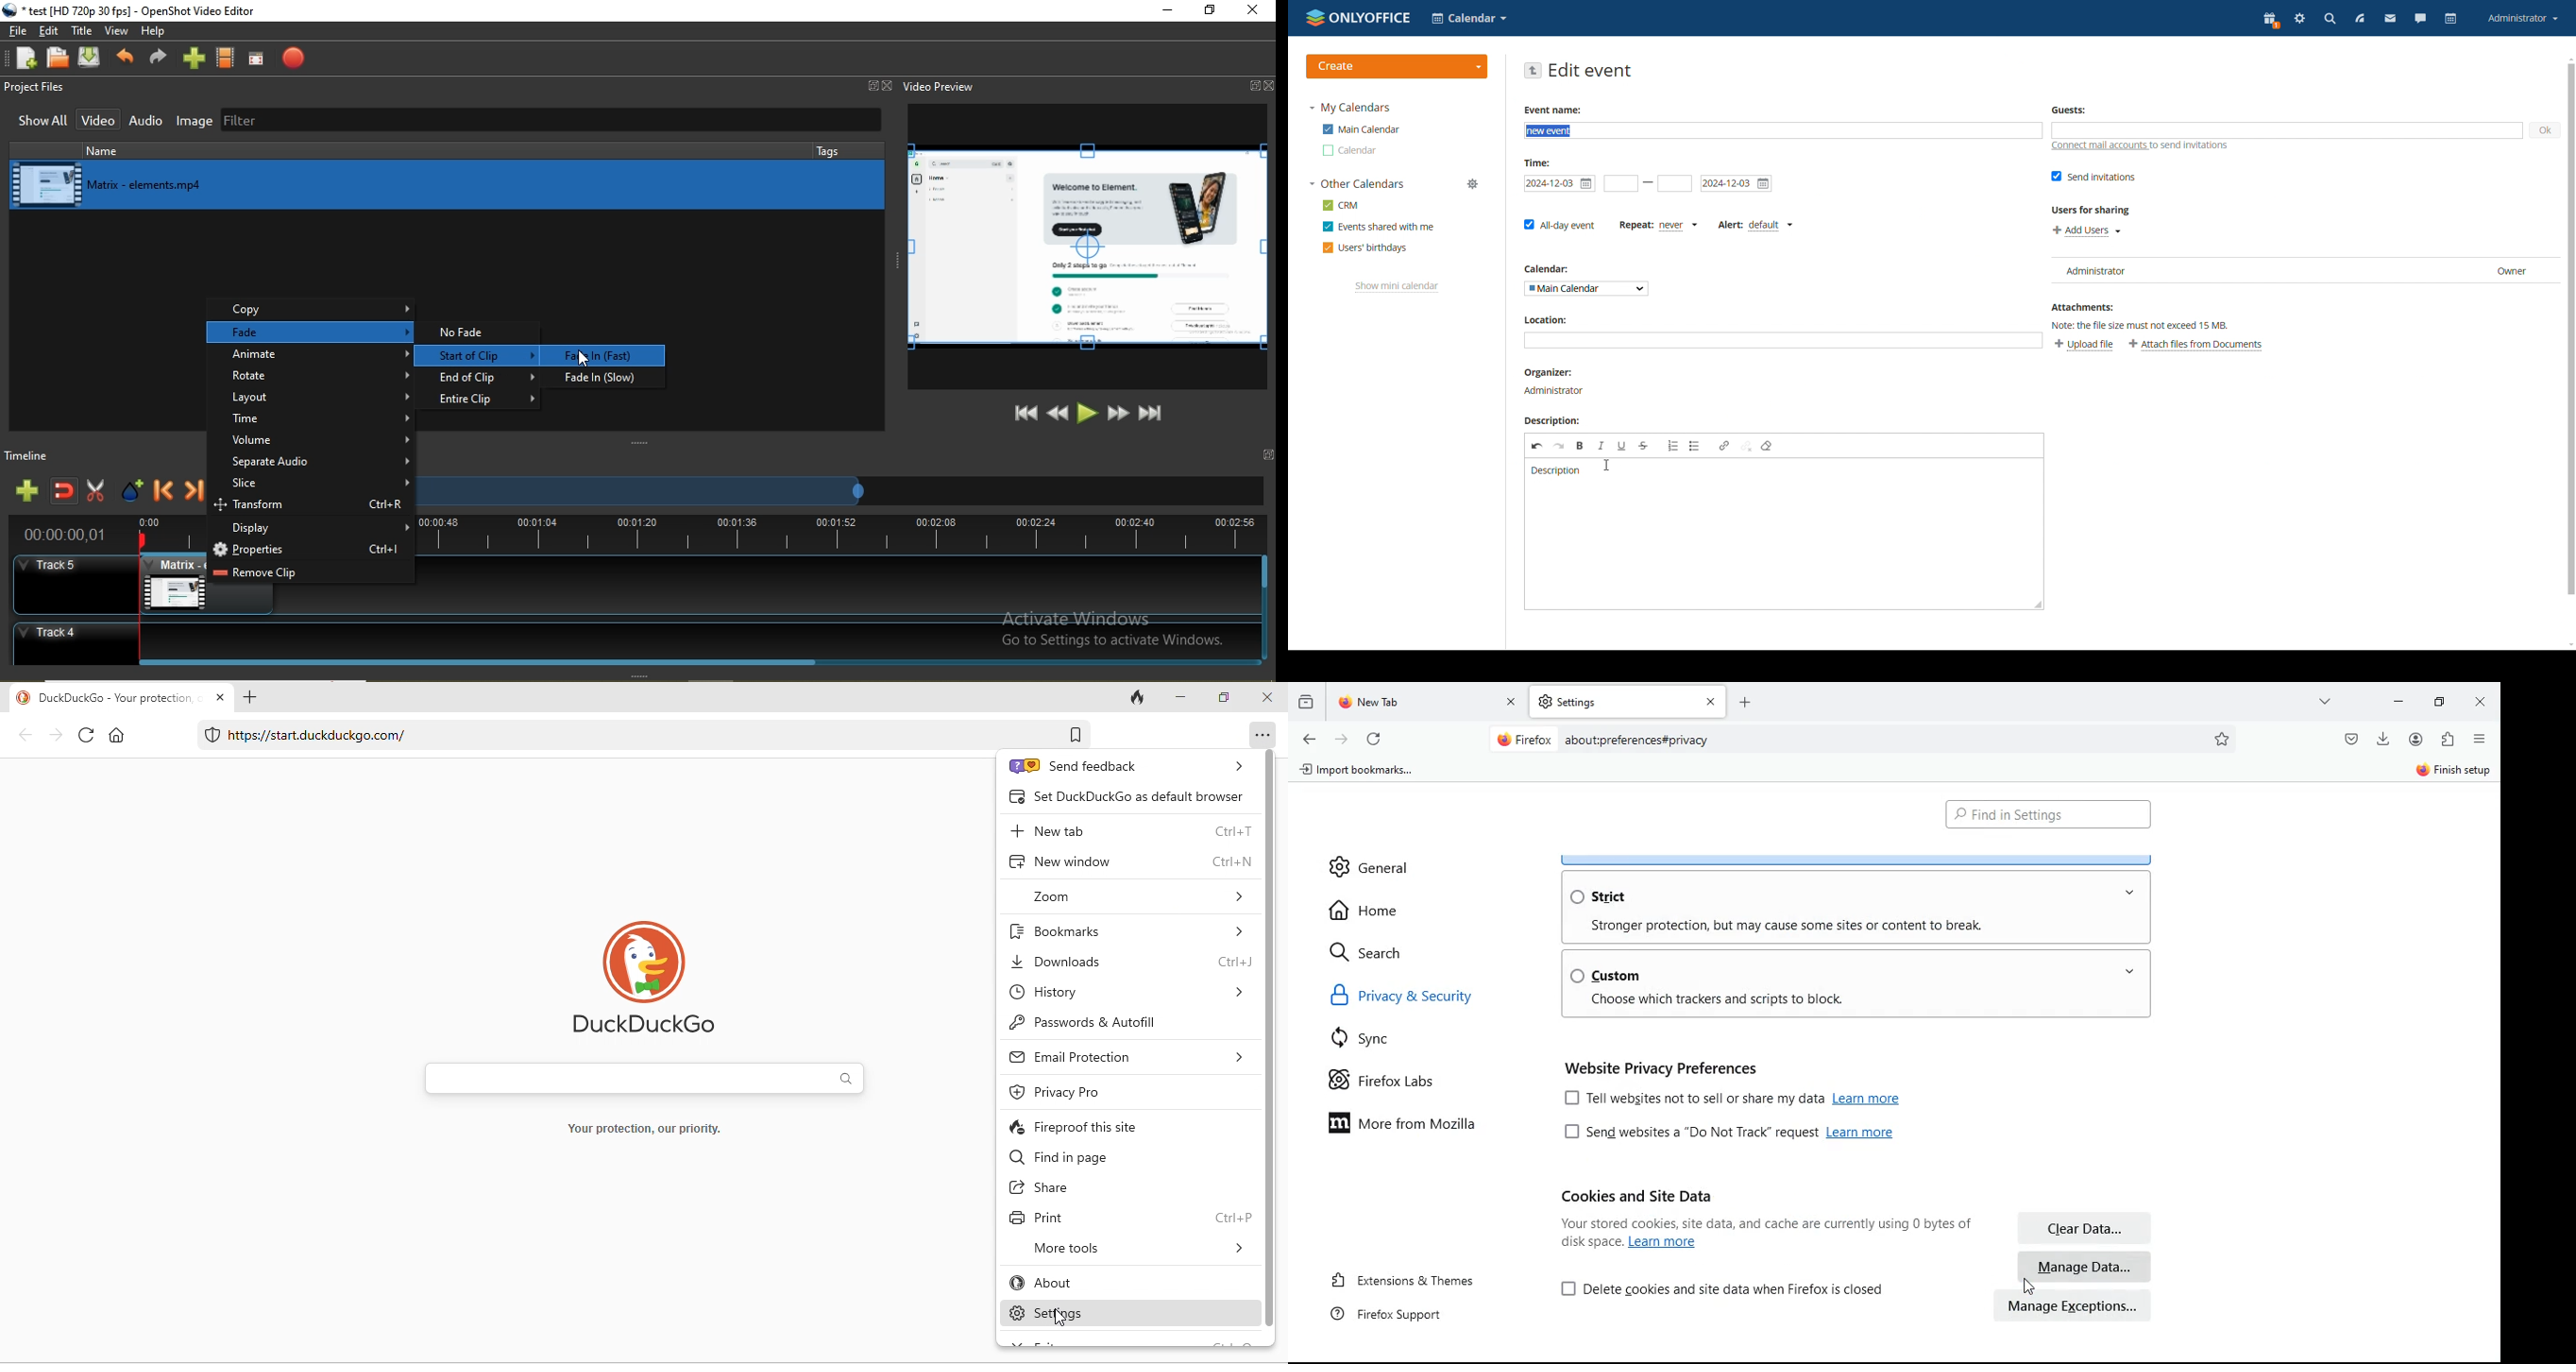 The width and height of the screenshot is (2576, 1372). I want to click on close, so click(1266, 698).